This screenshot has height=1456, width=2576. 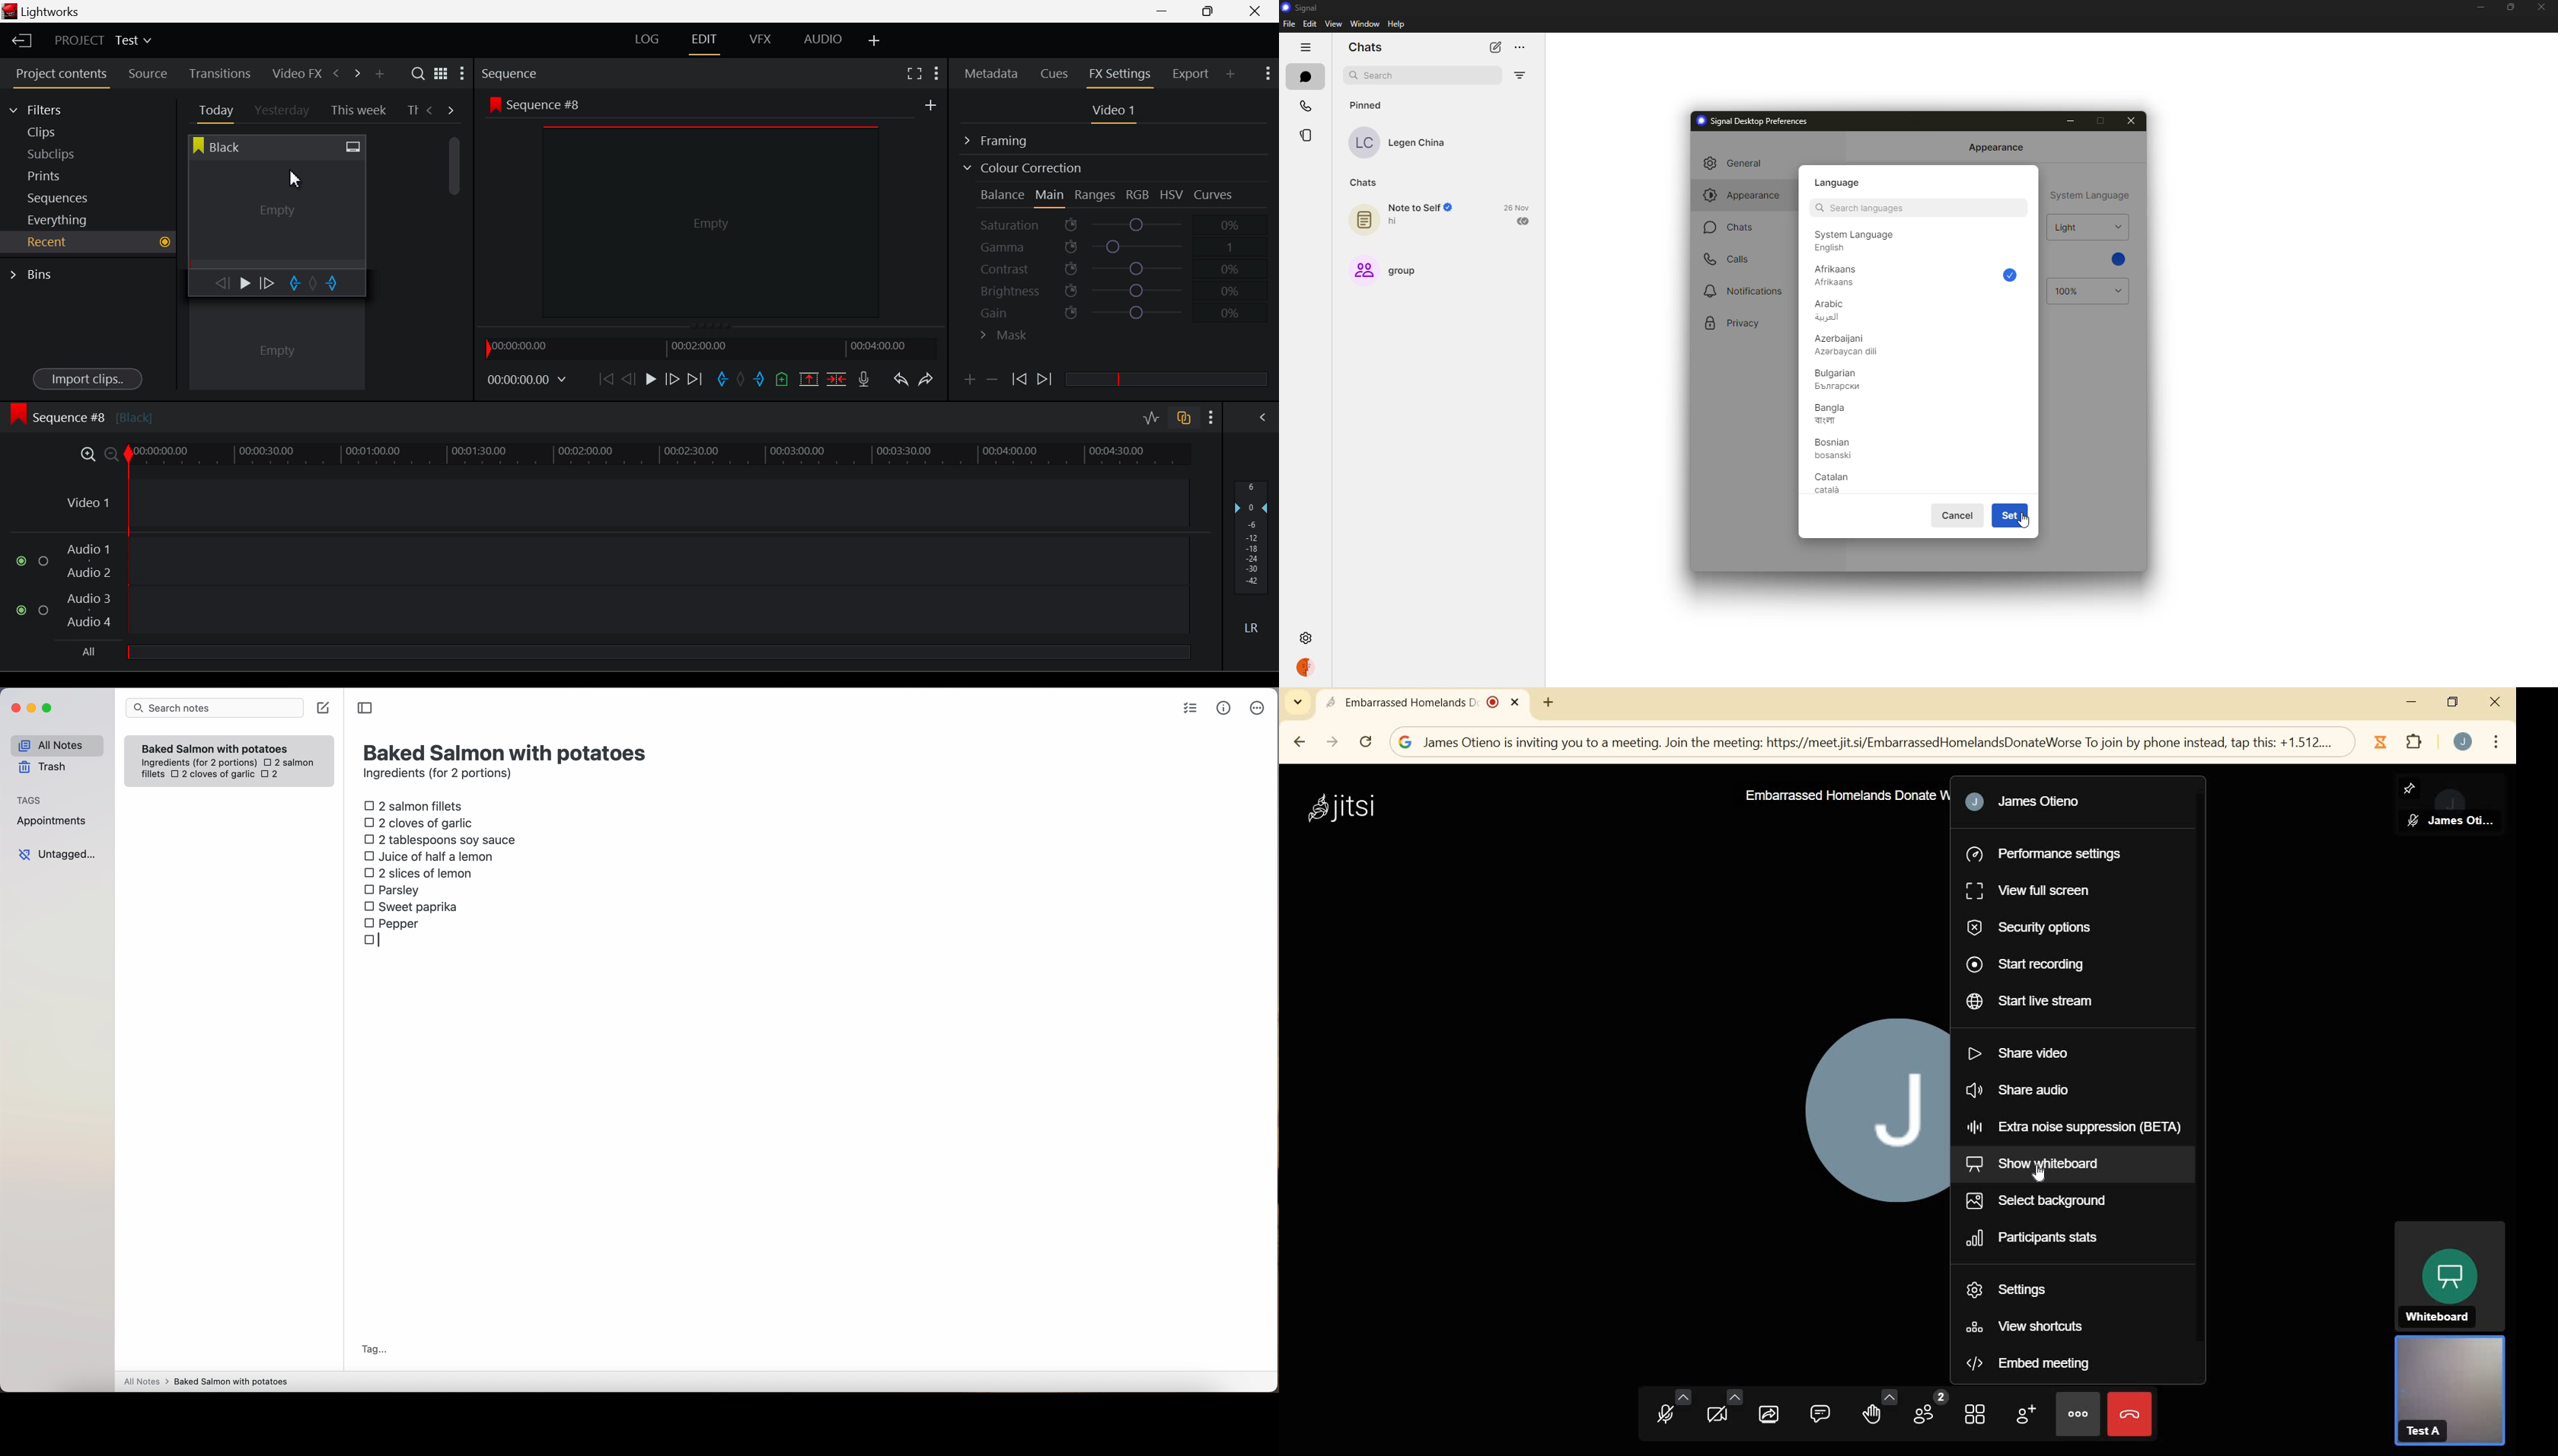 I want to click on Delete/Cut, so click(x=837, y=379).